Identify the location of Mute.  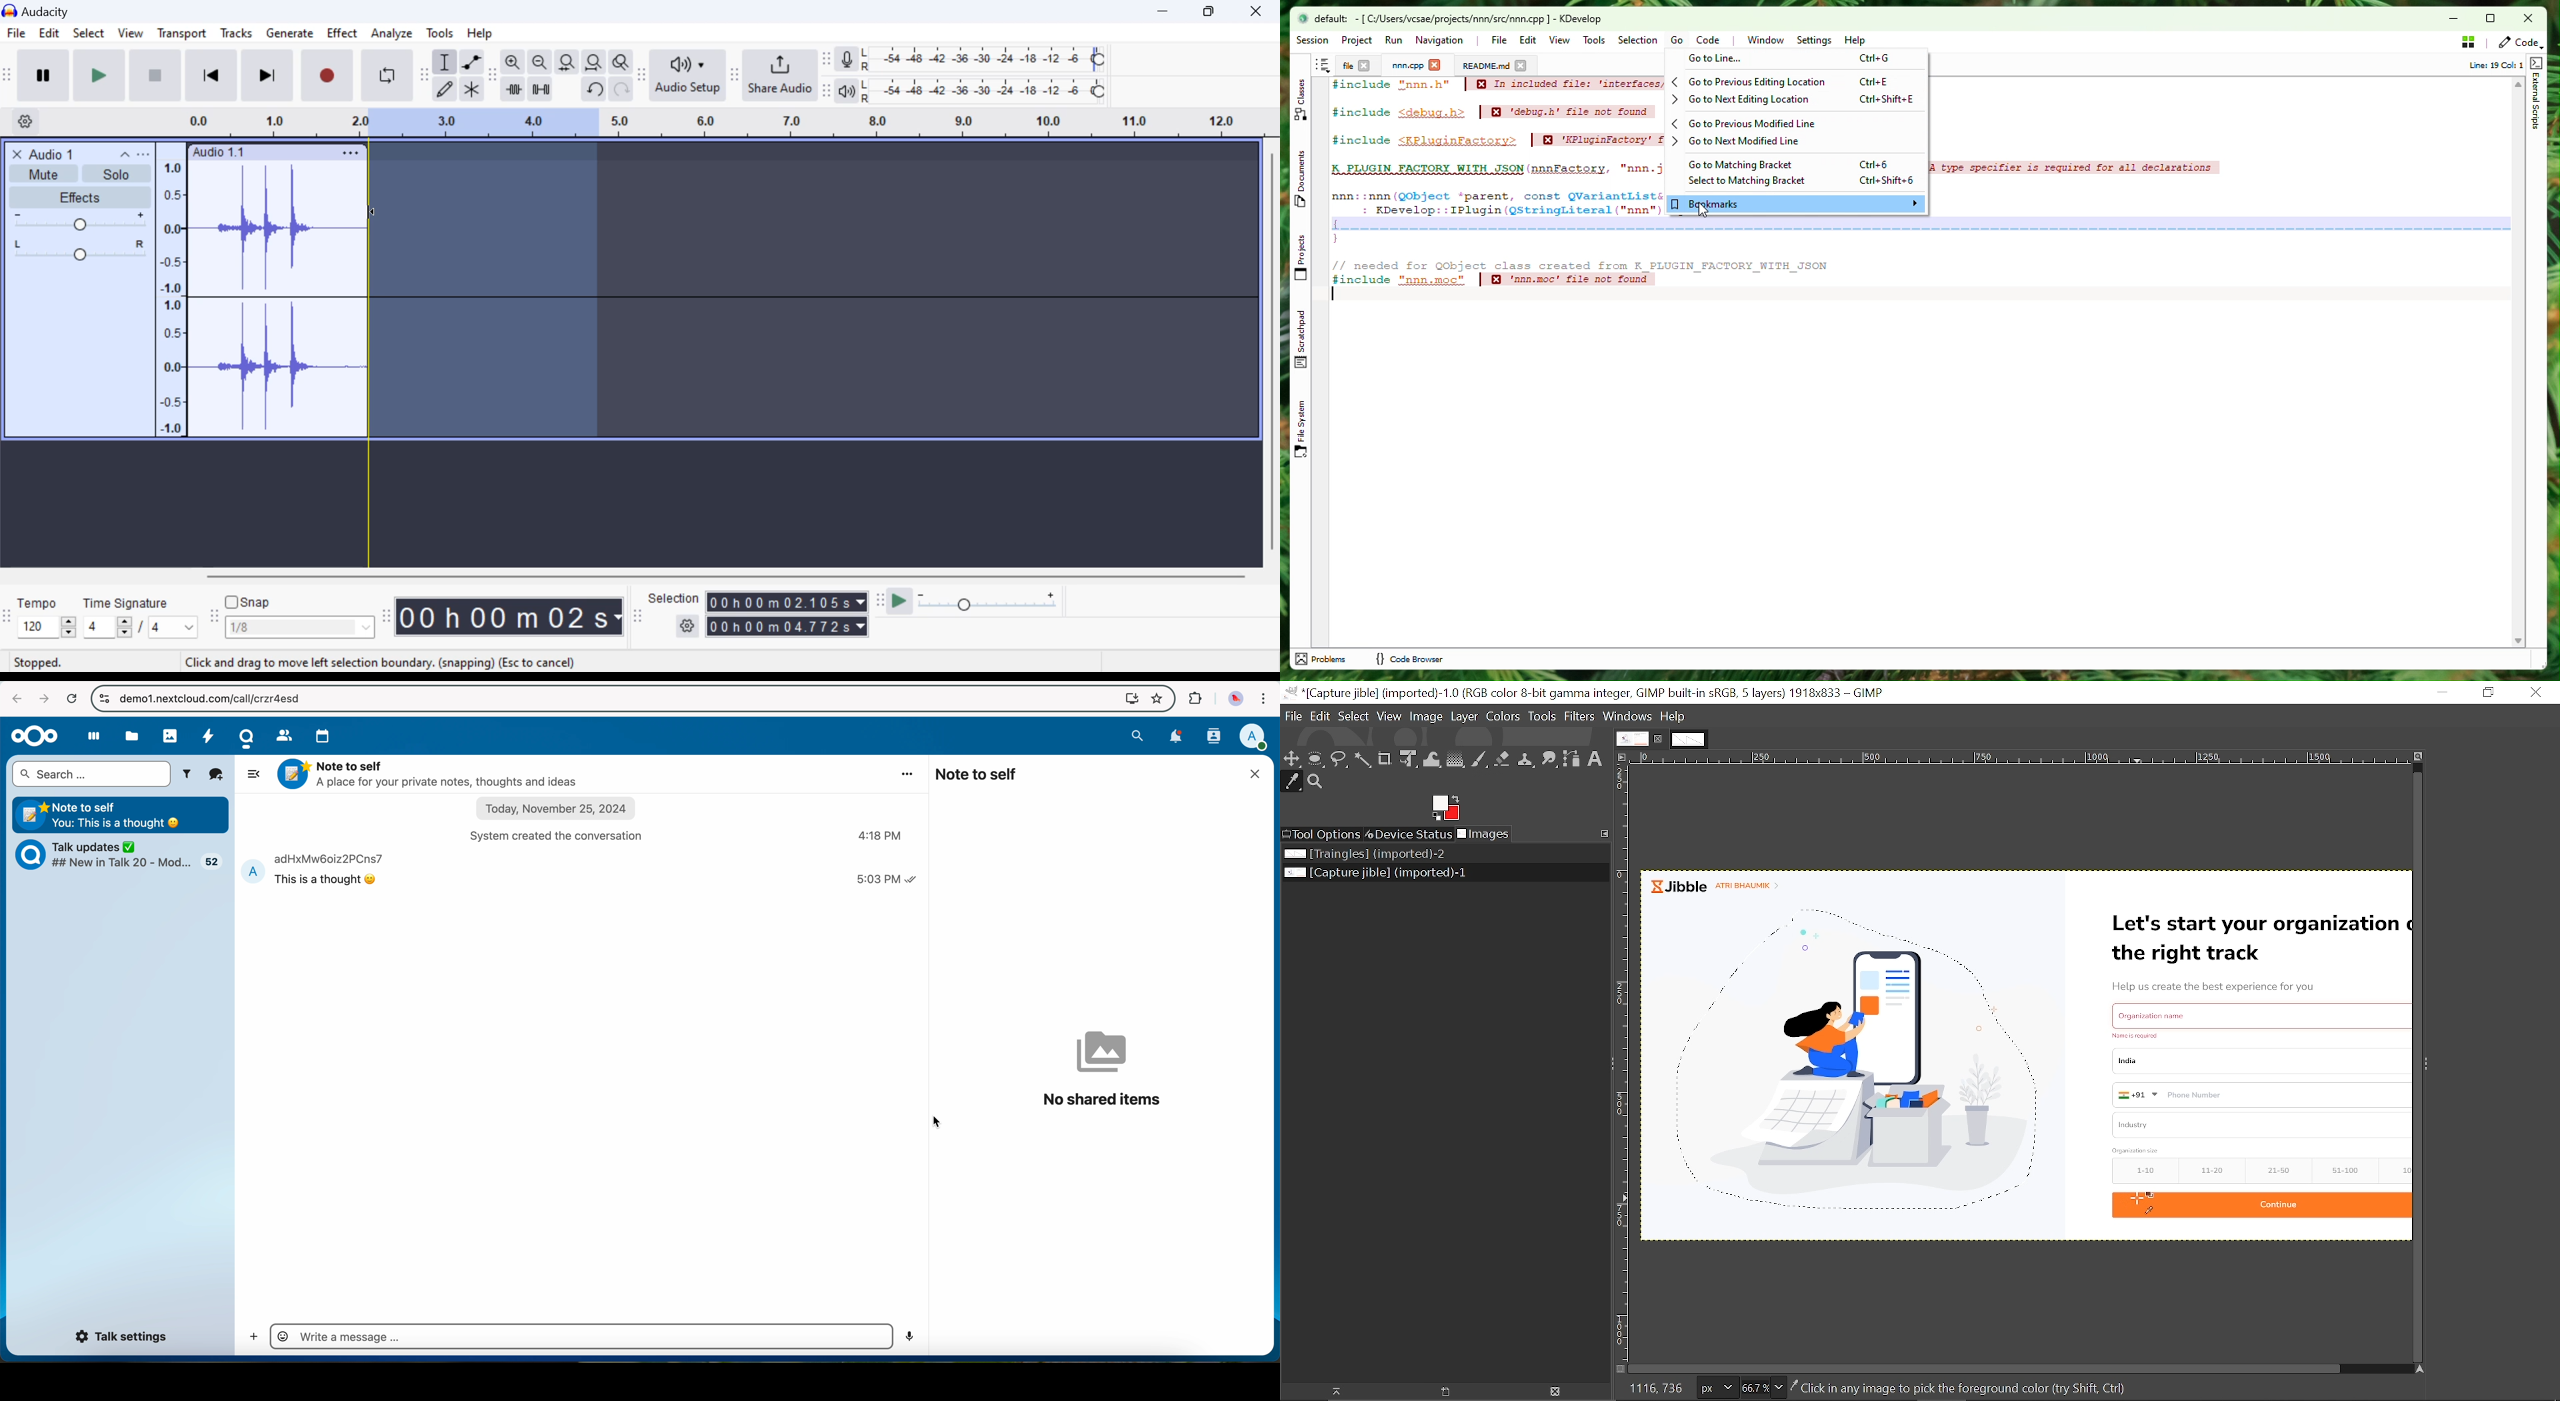
(45, 173).